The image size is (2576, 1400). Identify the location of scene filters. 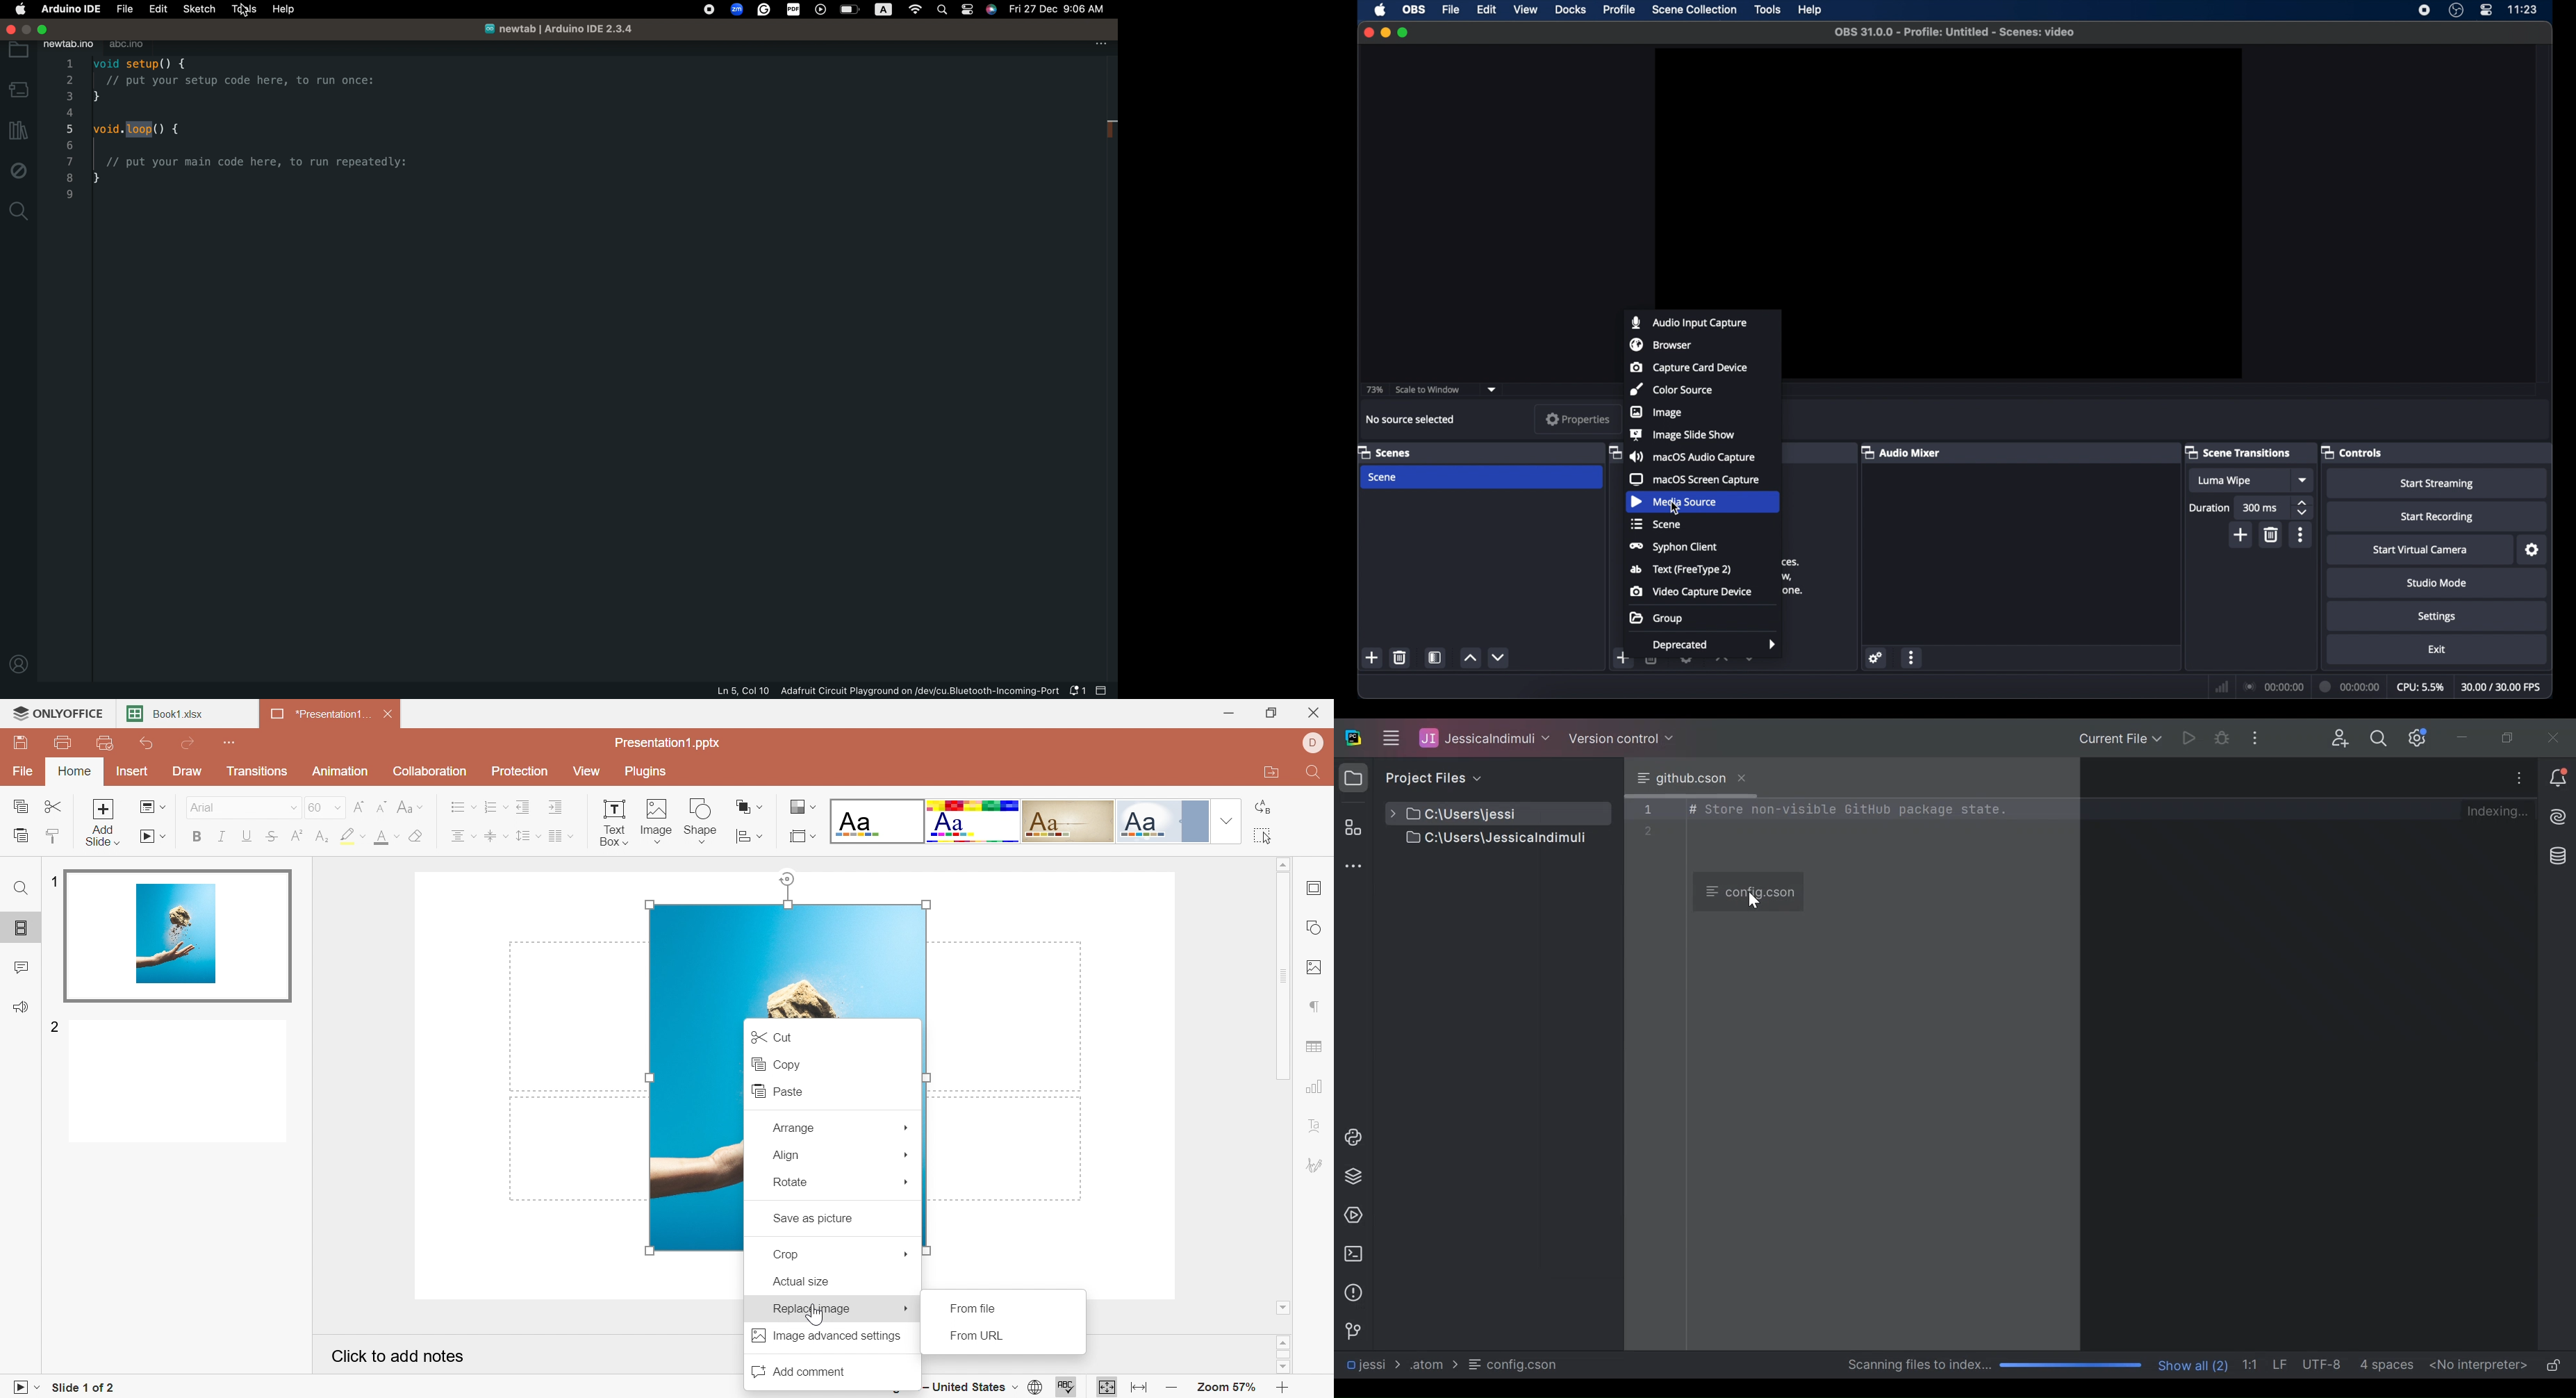
(1436, 658).